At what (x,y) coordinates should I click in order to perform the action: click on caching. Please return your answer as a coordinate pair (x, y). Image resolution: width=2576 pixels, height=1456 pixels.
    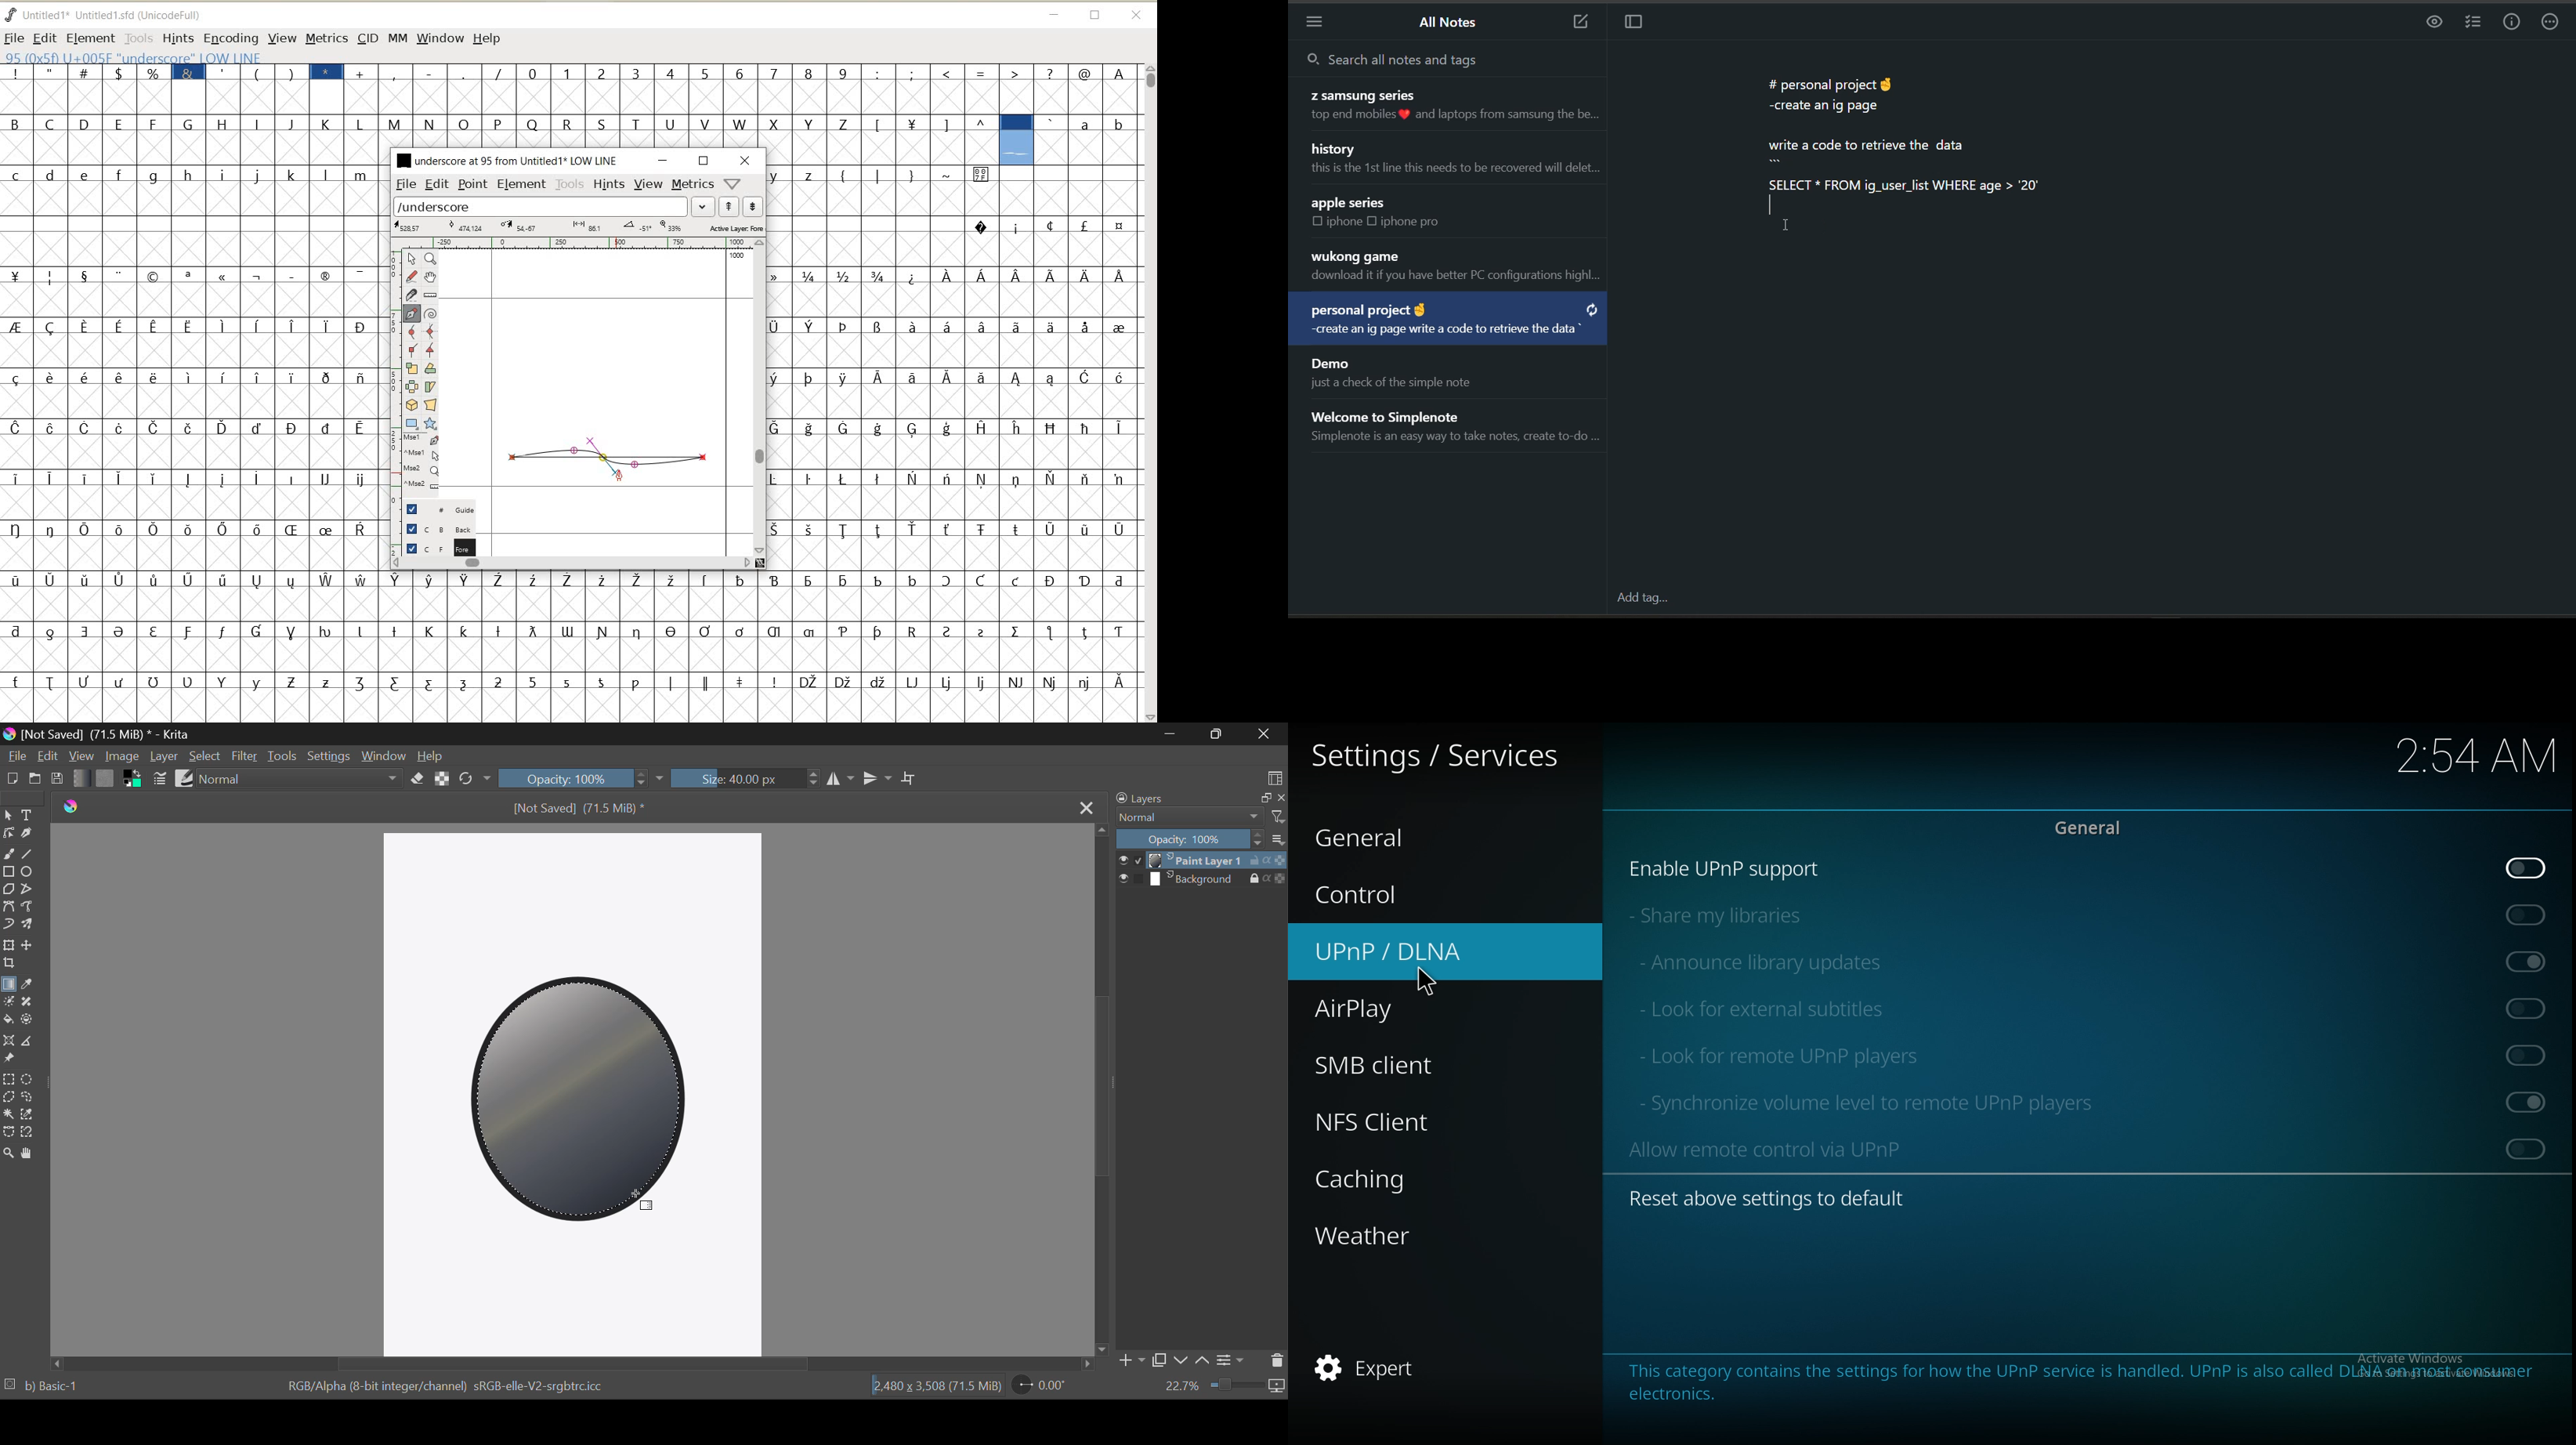
    Looking at the image, I should click on (1377, 1178).